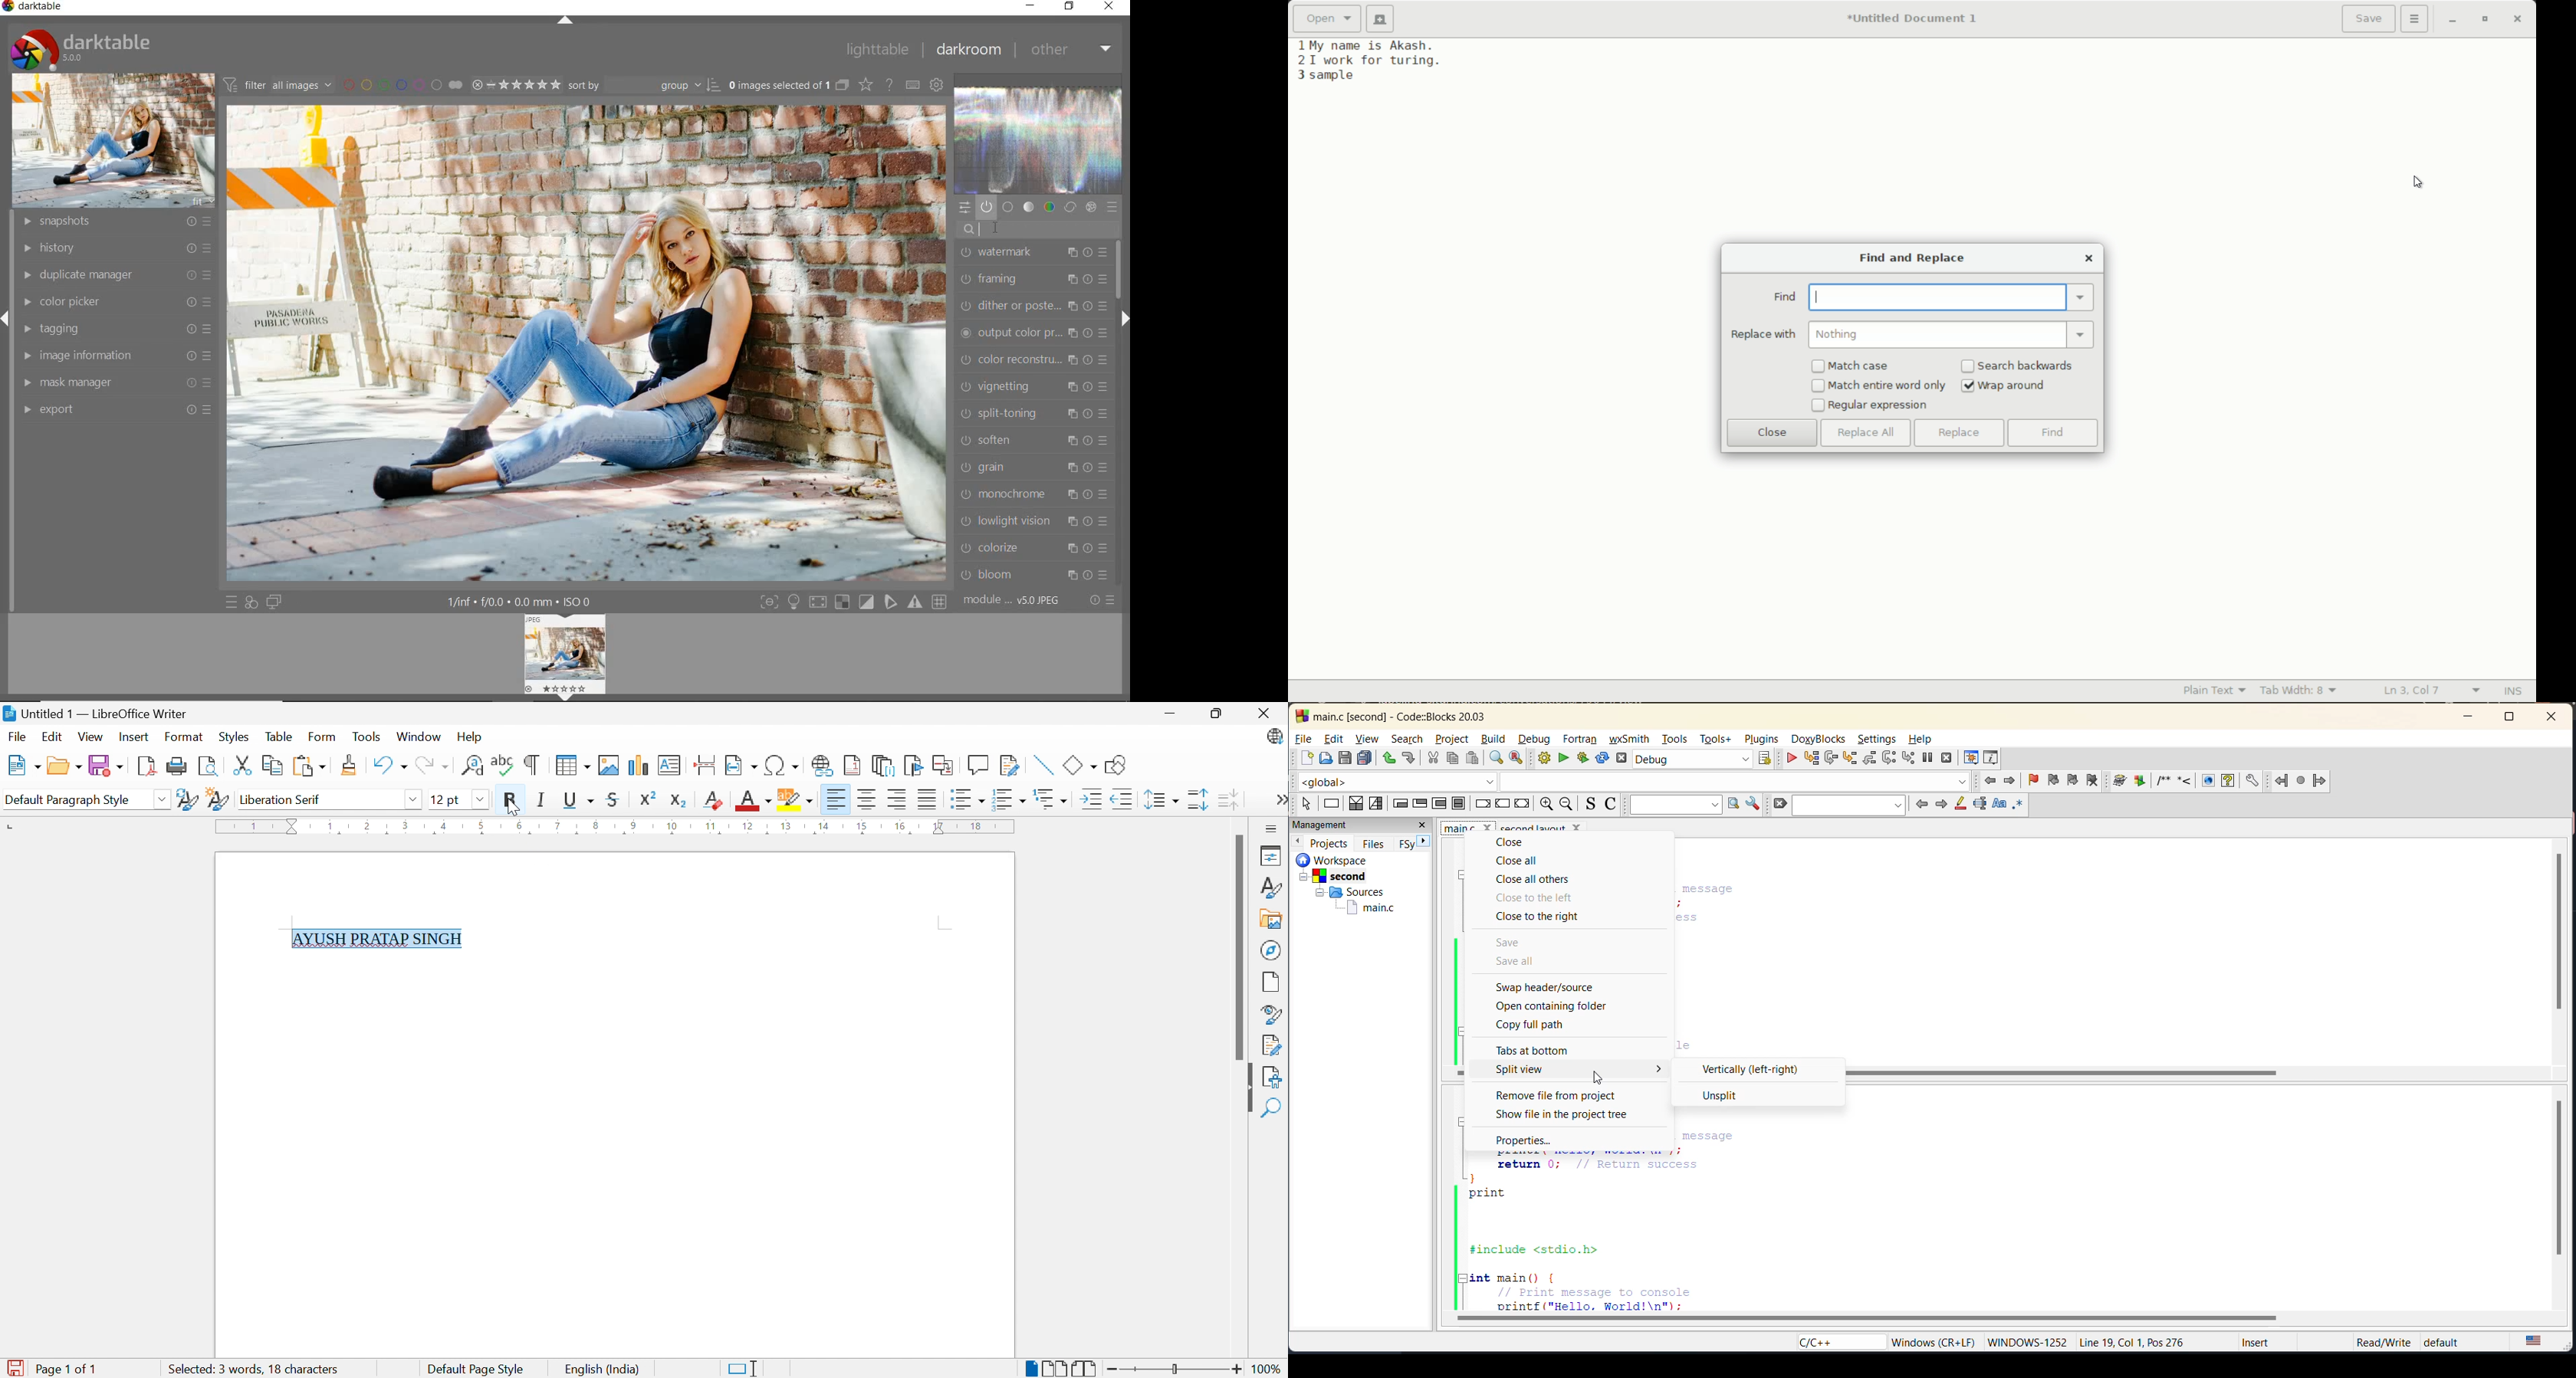  I want to click on Basic Shapes, so click(1079, 764).